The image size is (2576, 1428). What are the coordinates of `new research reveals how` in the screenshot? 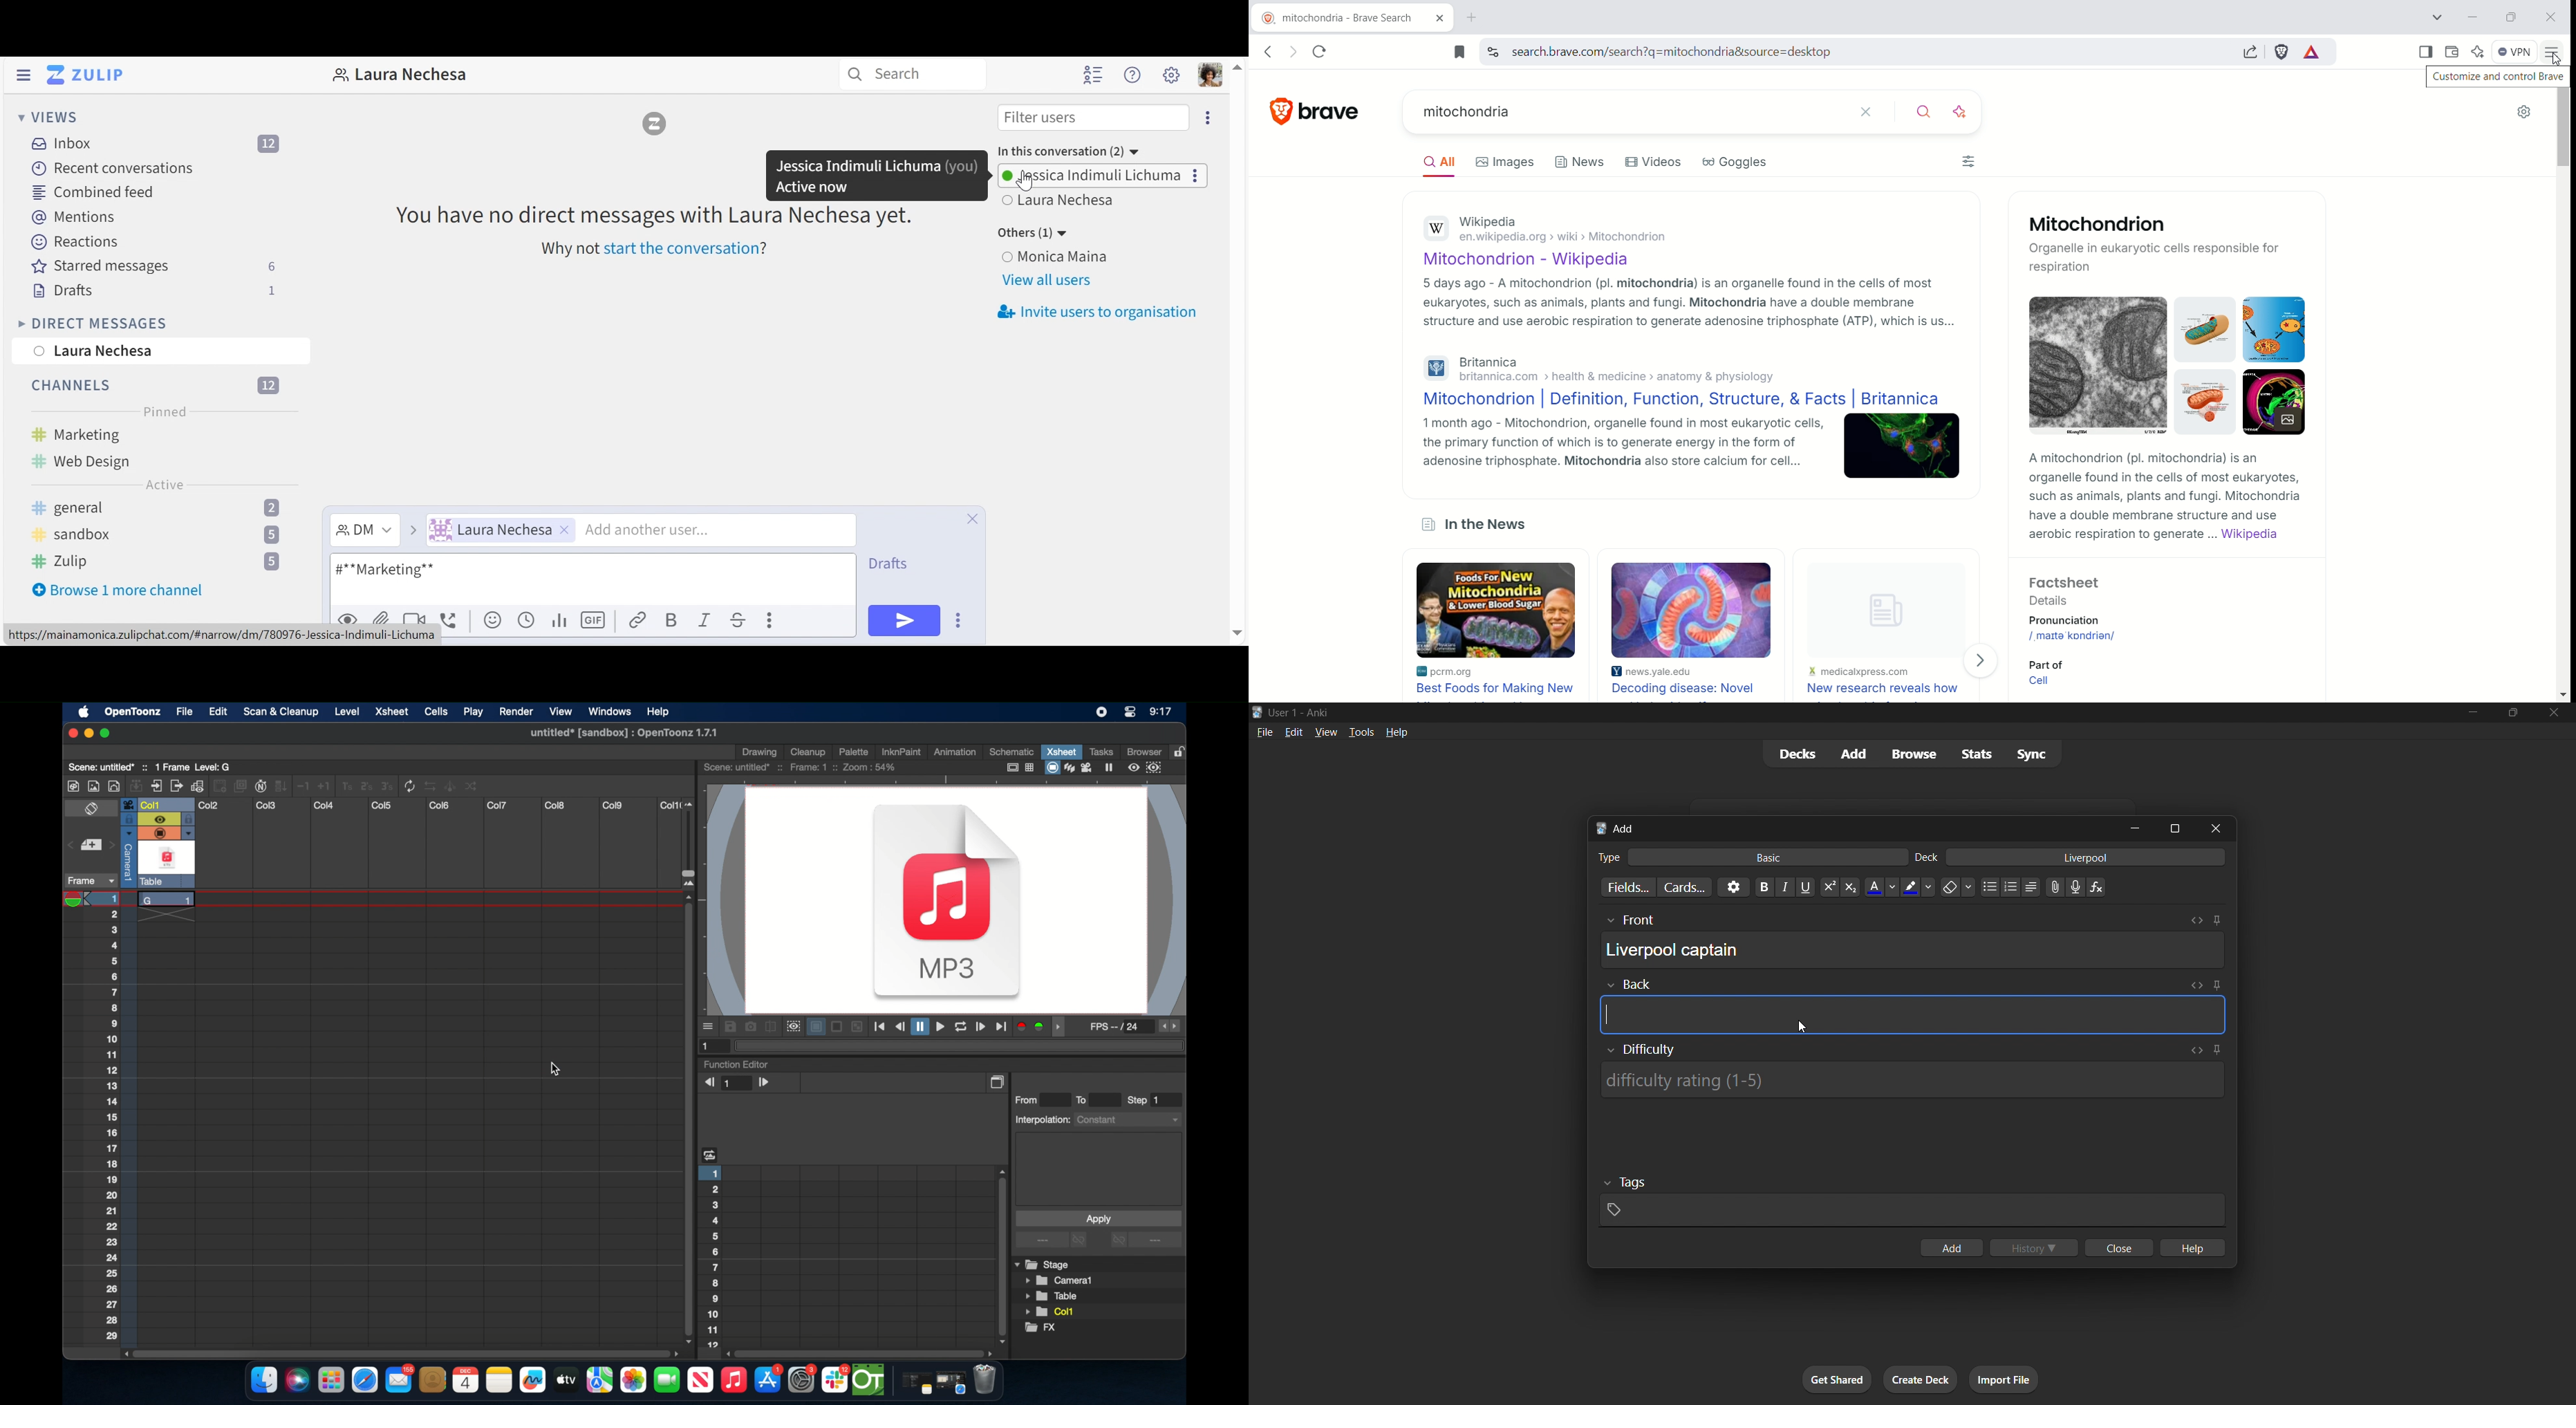 It's located at (1890, 637).